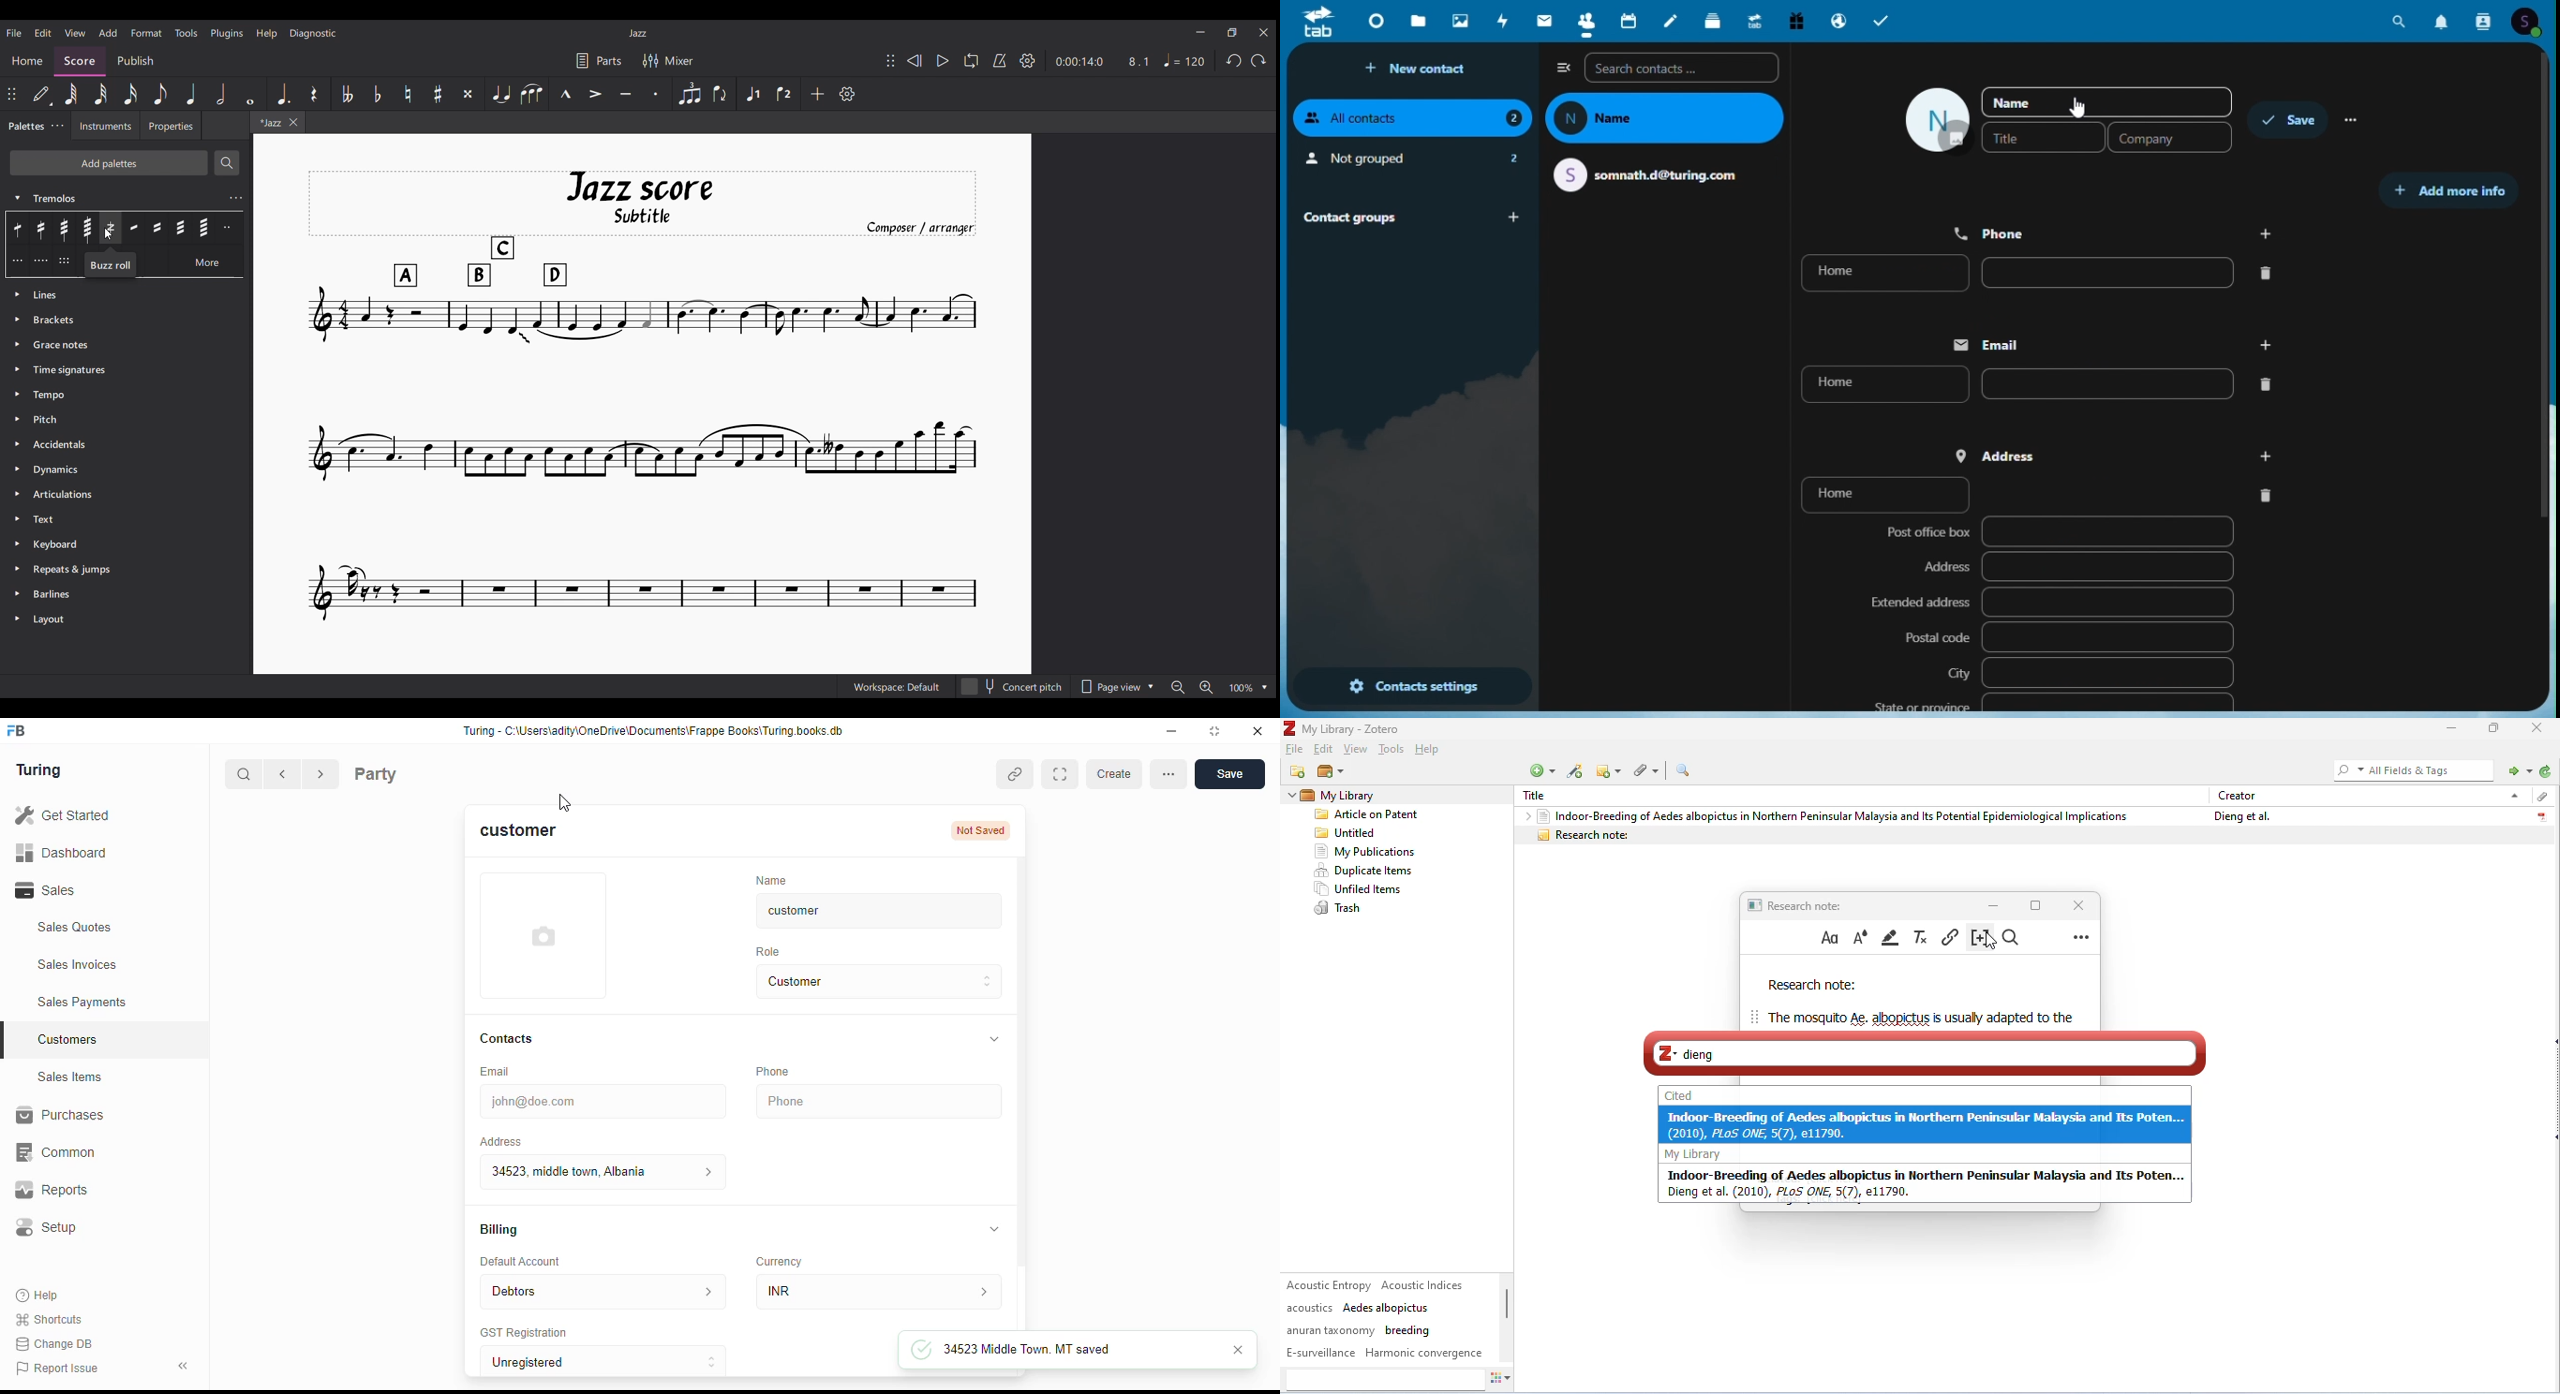  I want to click on go back, so click(286, 775).